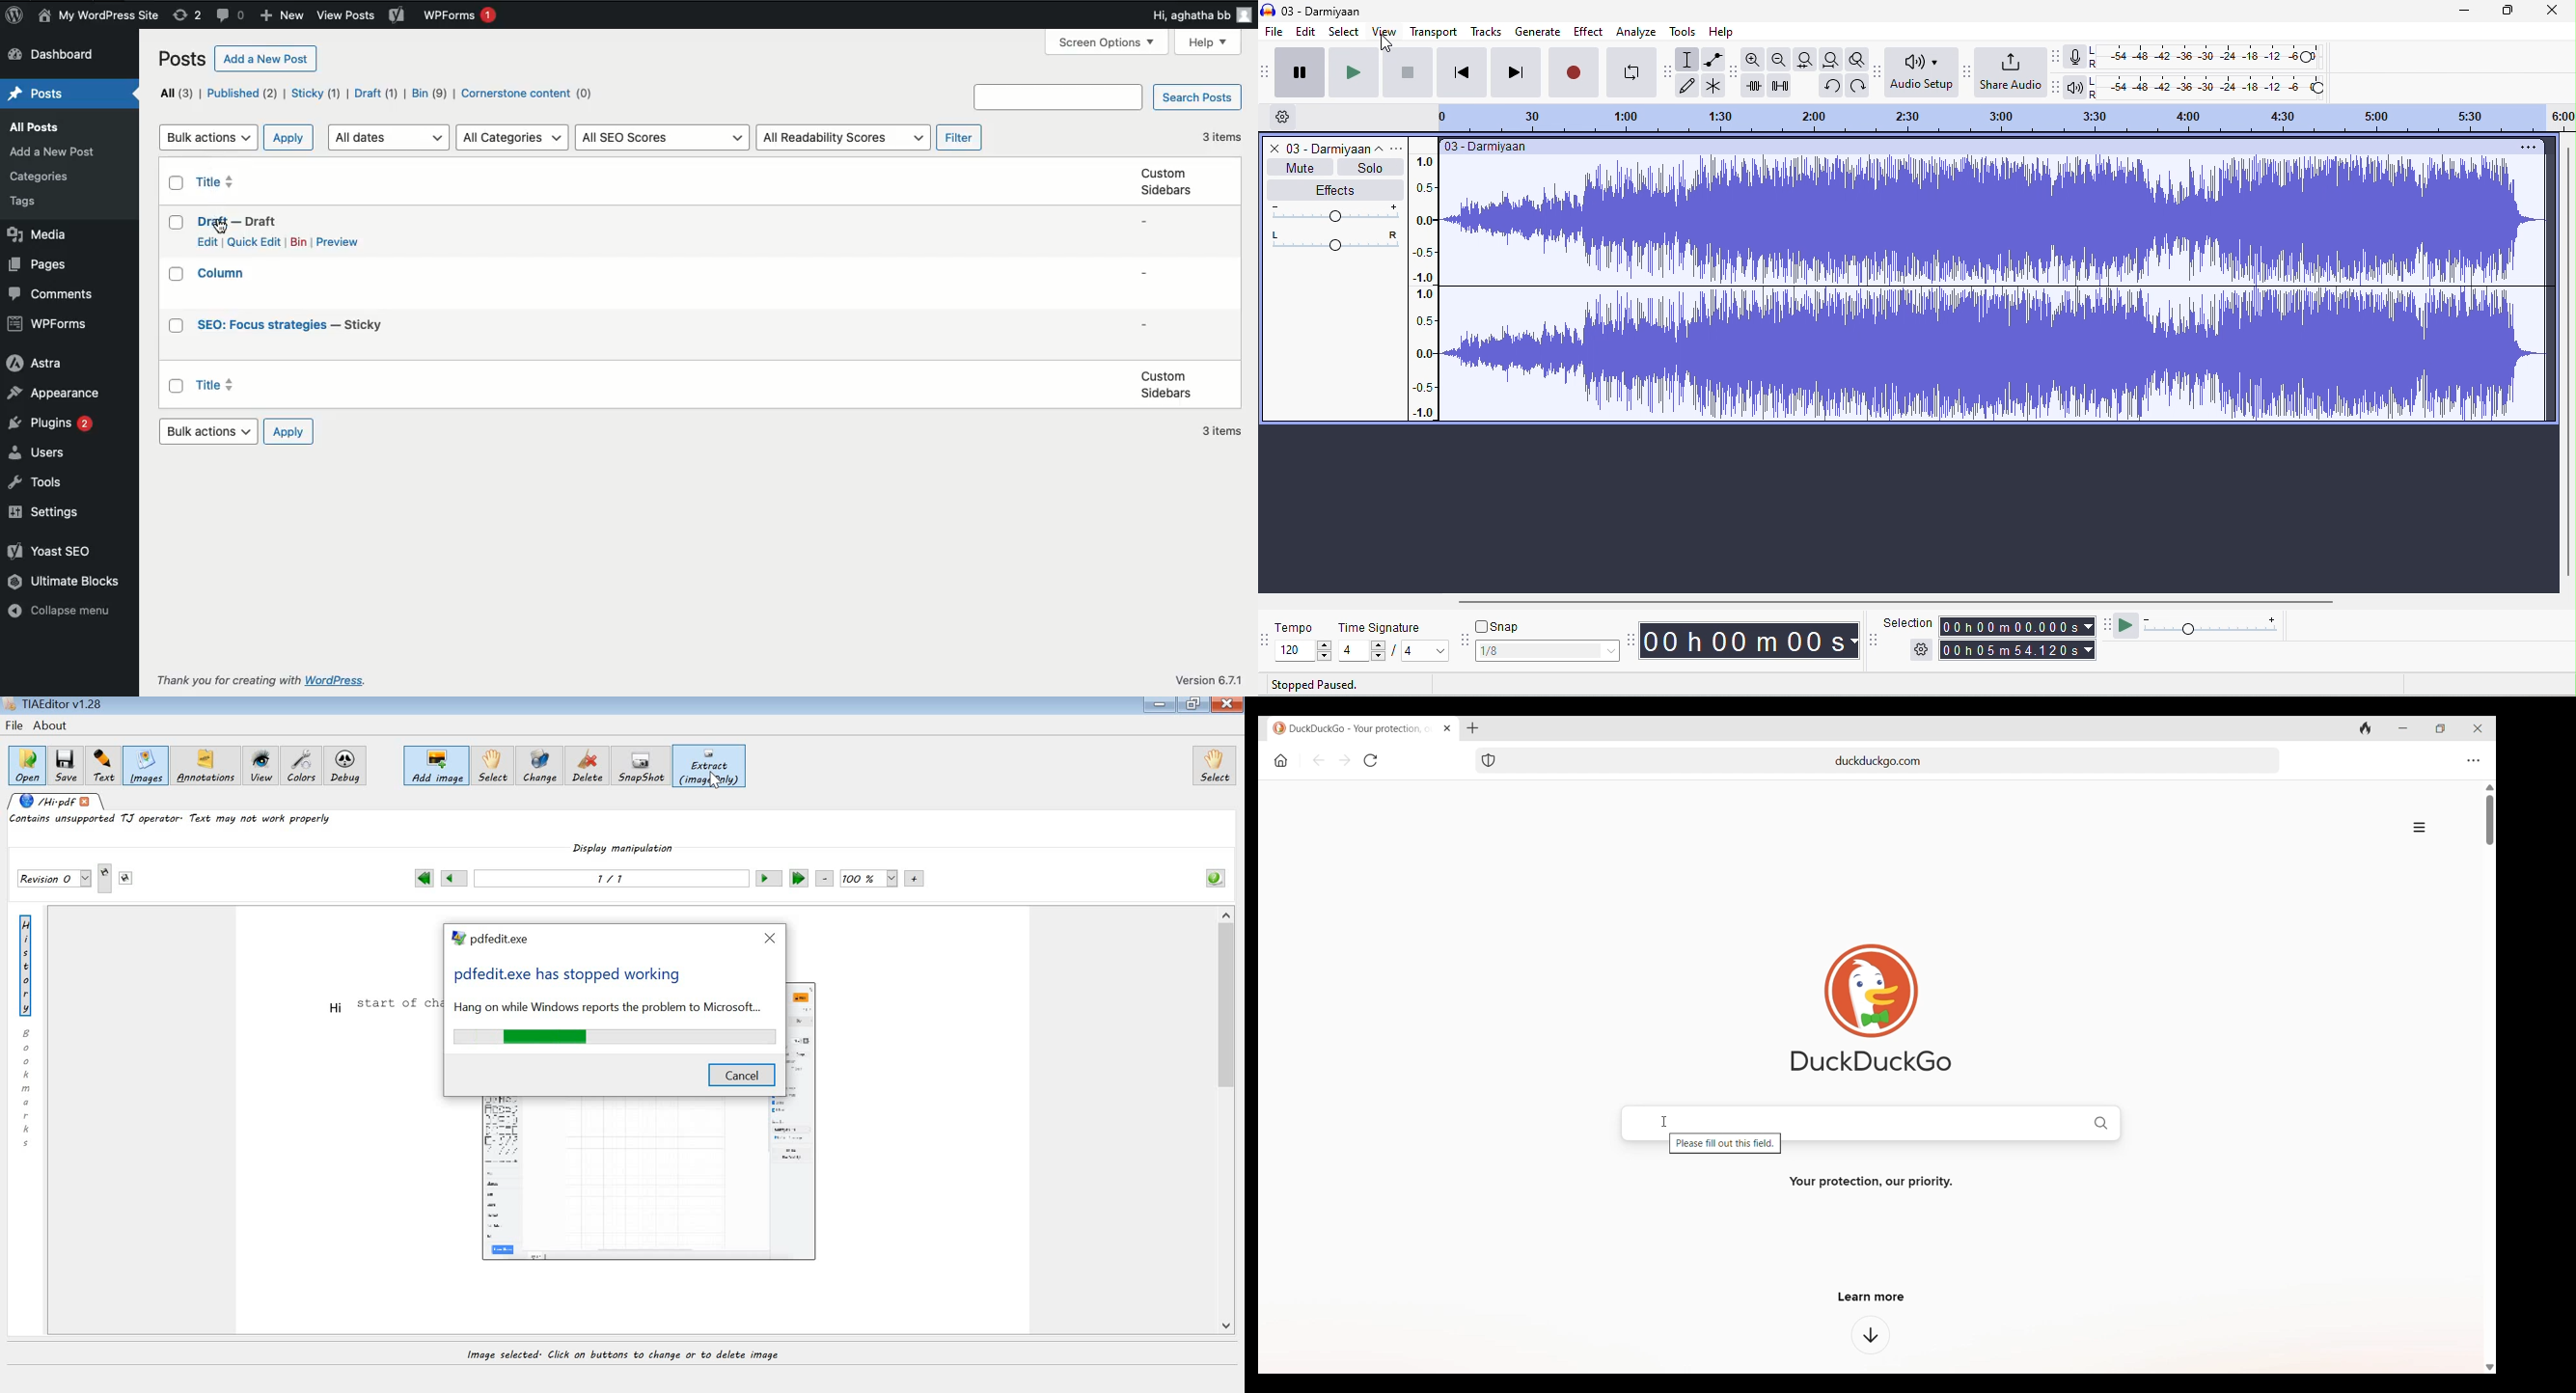  What do you see at coordinates (1474, 728) in the screenshot?
I see `Add new tab` at bounding box center [1474, 728].